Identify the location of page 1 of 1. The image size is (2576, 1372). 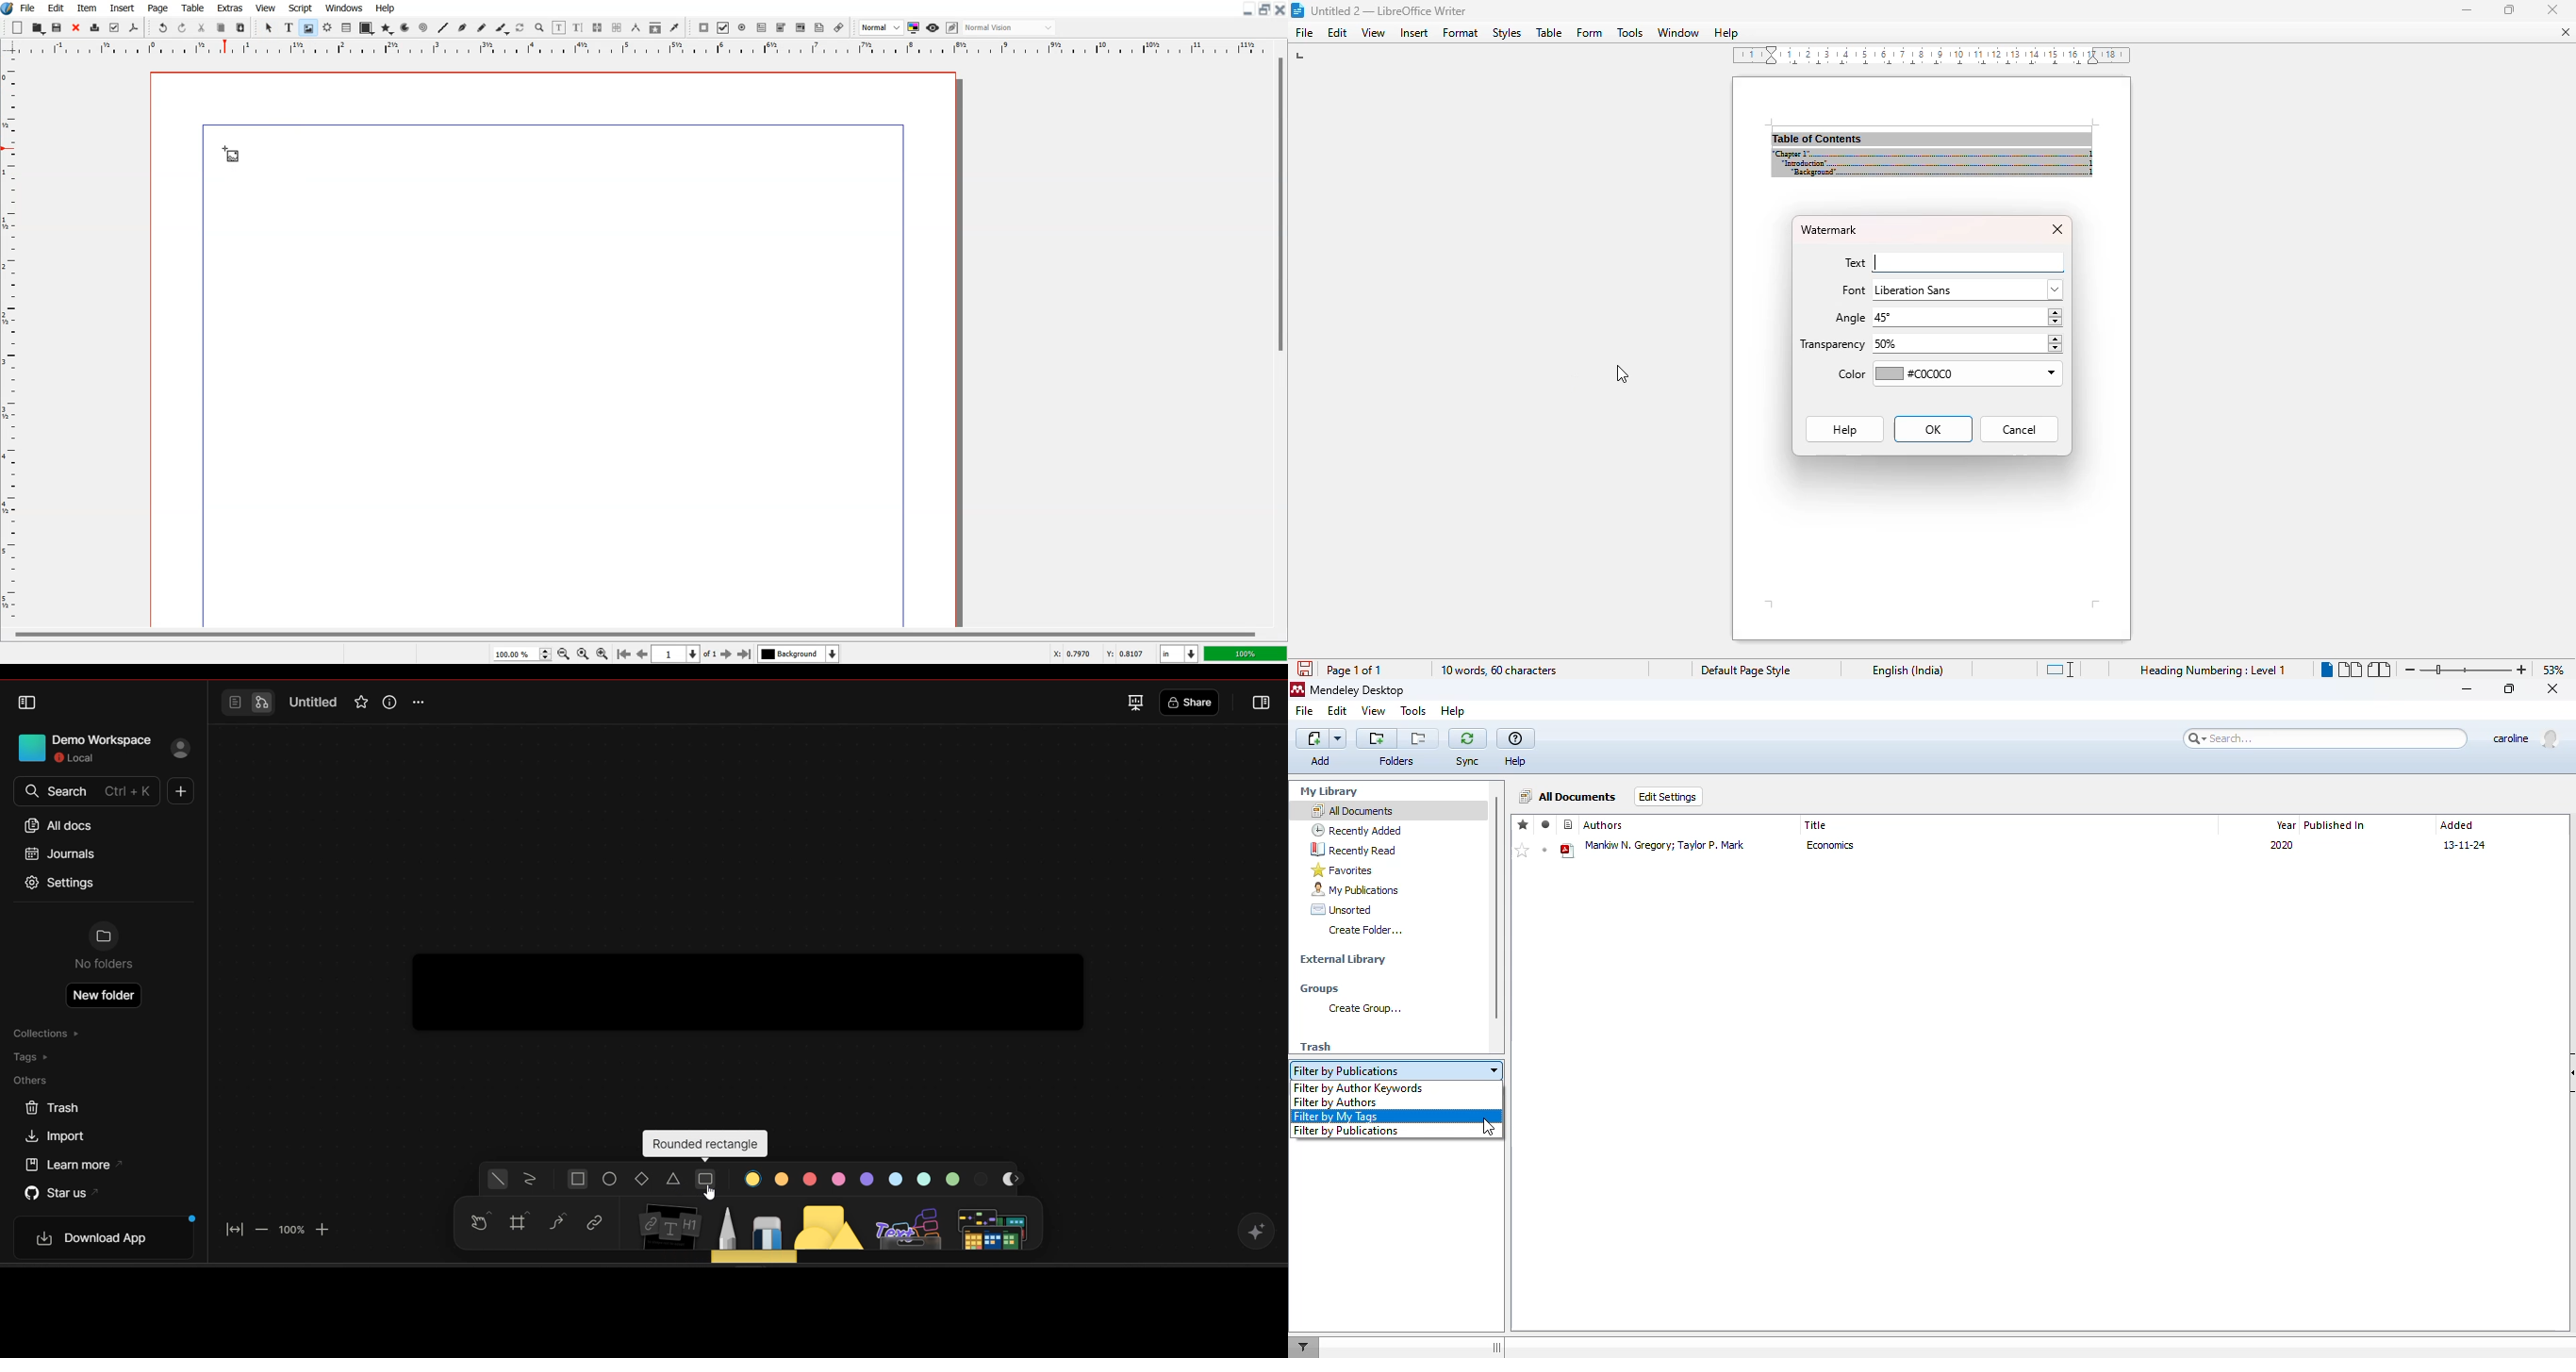
(1354, 671).